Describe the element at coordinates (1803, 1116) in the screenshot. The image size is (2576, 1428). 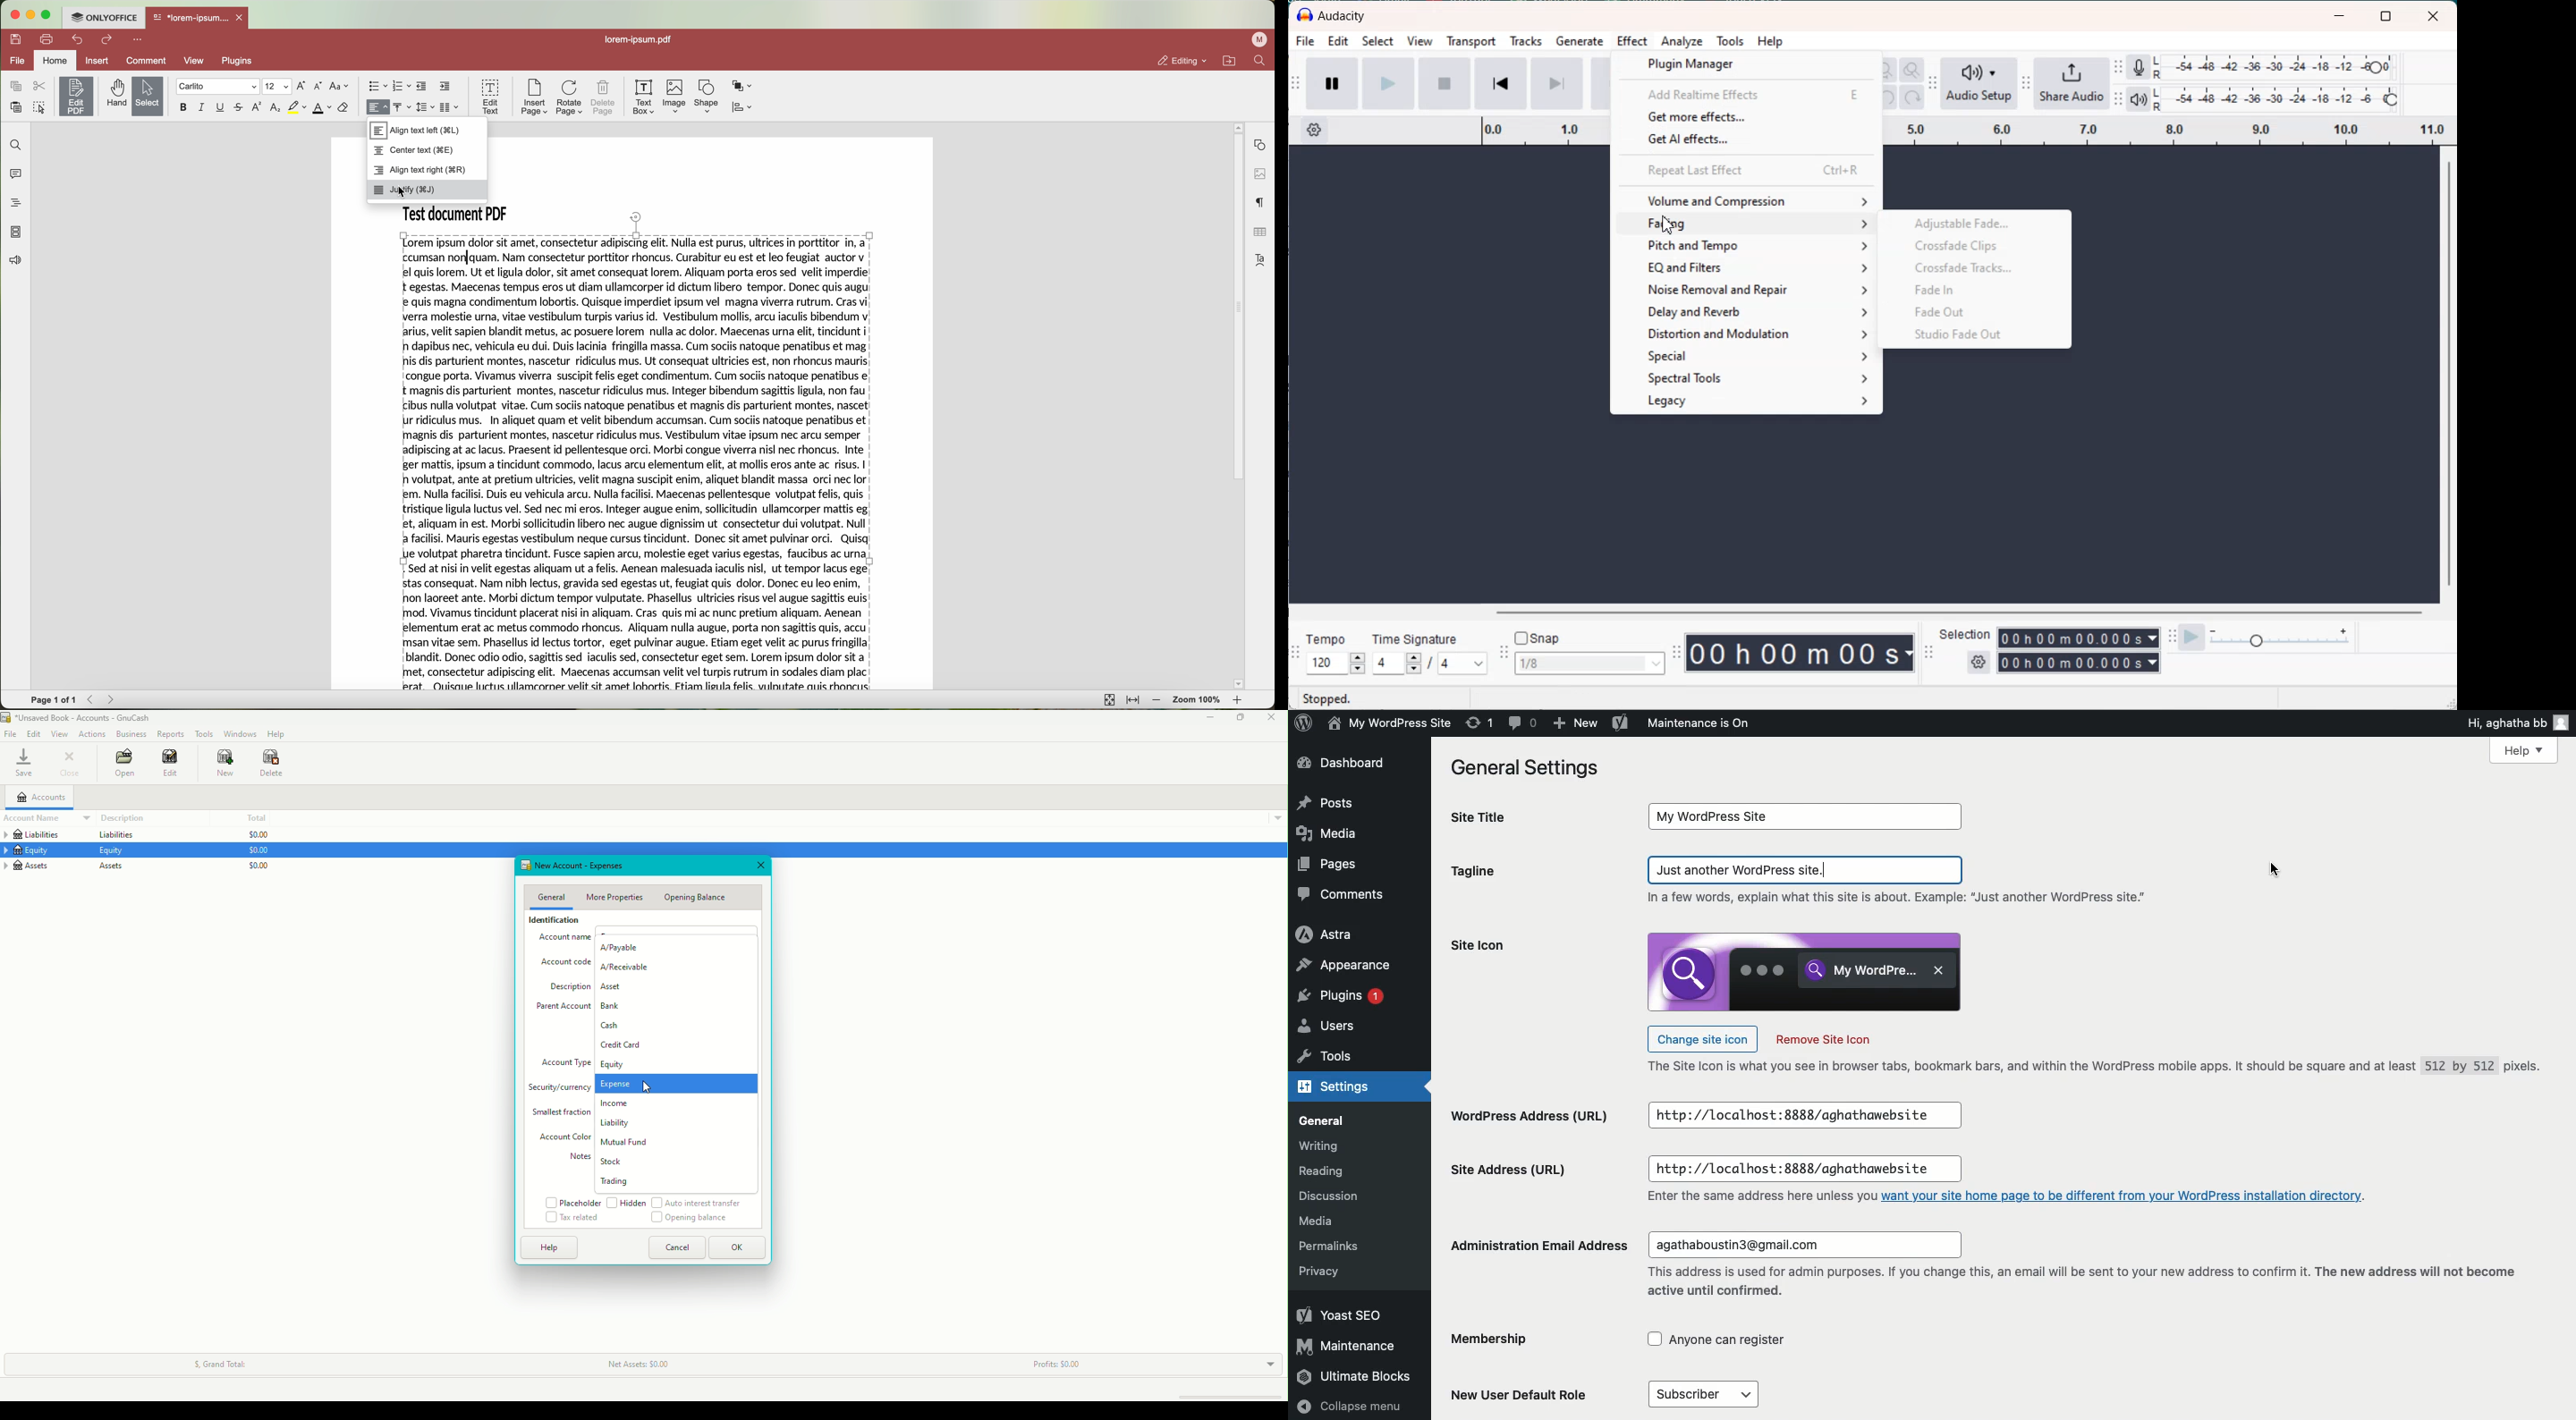
I see `input box` at that location.